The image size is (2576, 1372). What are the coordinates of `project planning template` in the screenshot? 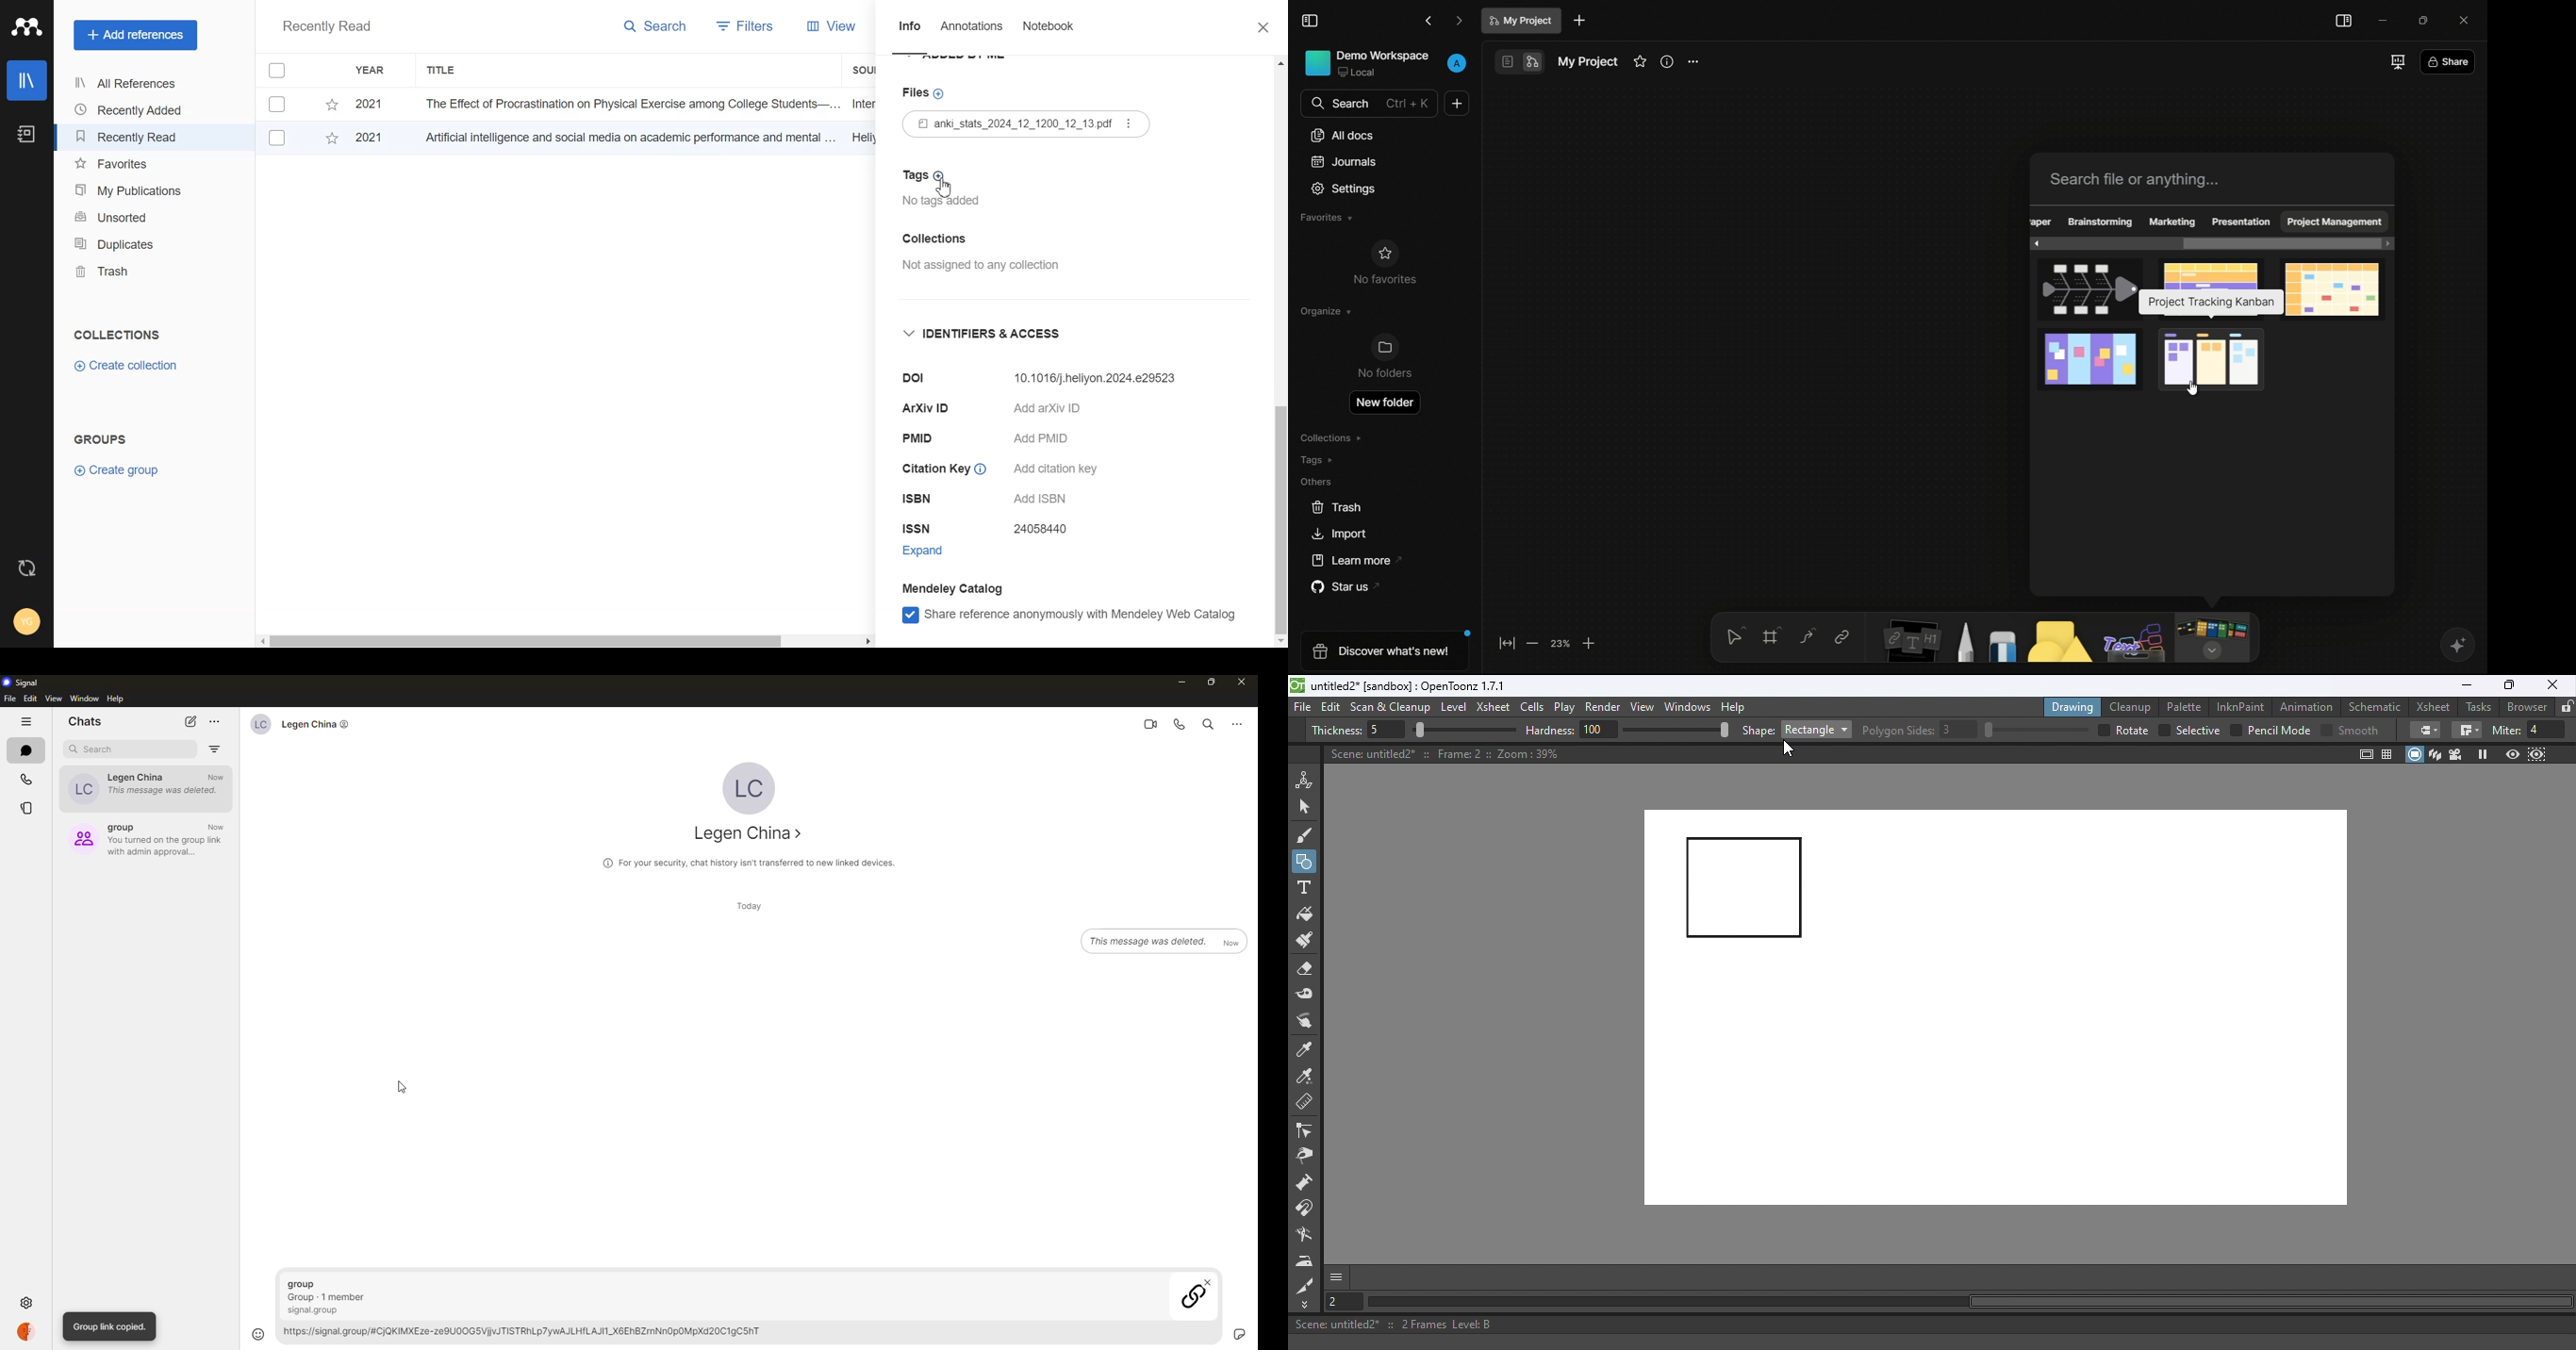 It's located at (2090, 361).